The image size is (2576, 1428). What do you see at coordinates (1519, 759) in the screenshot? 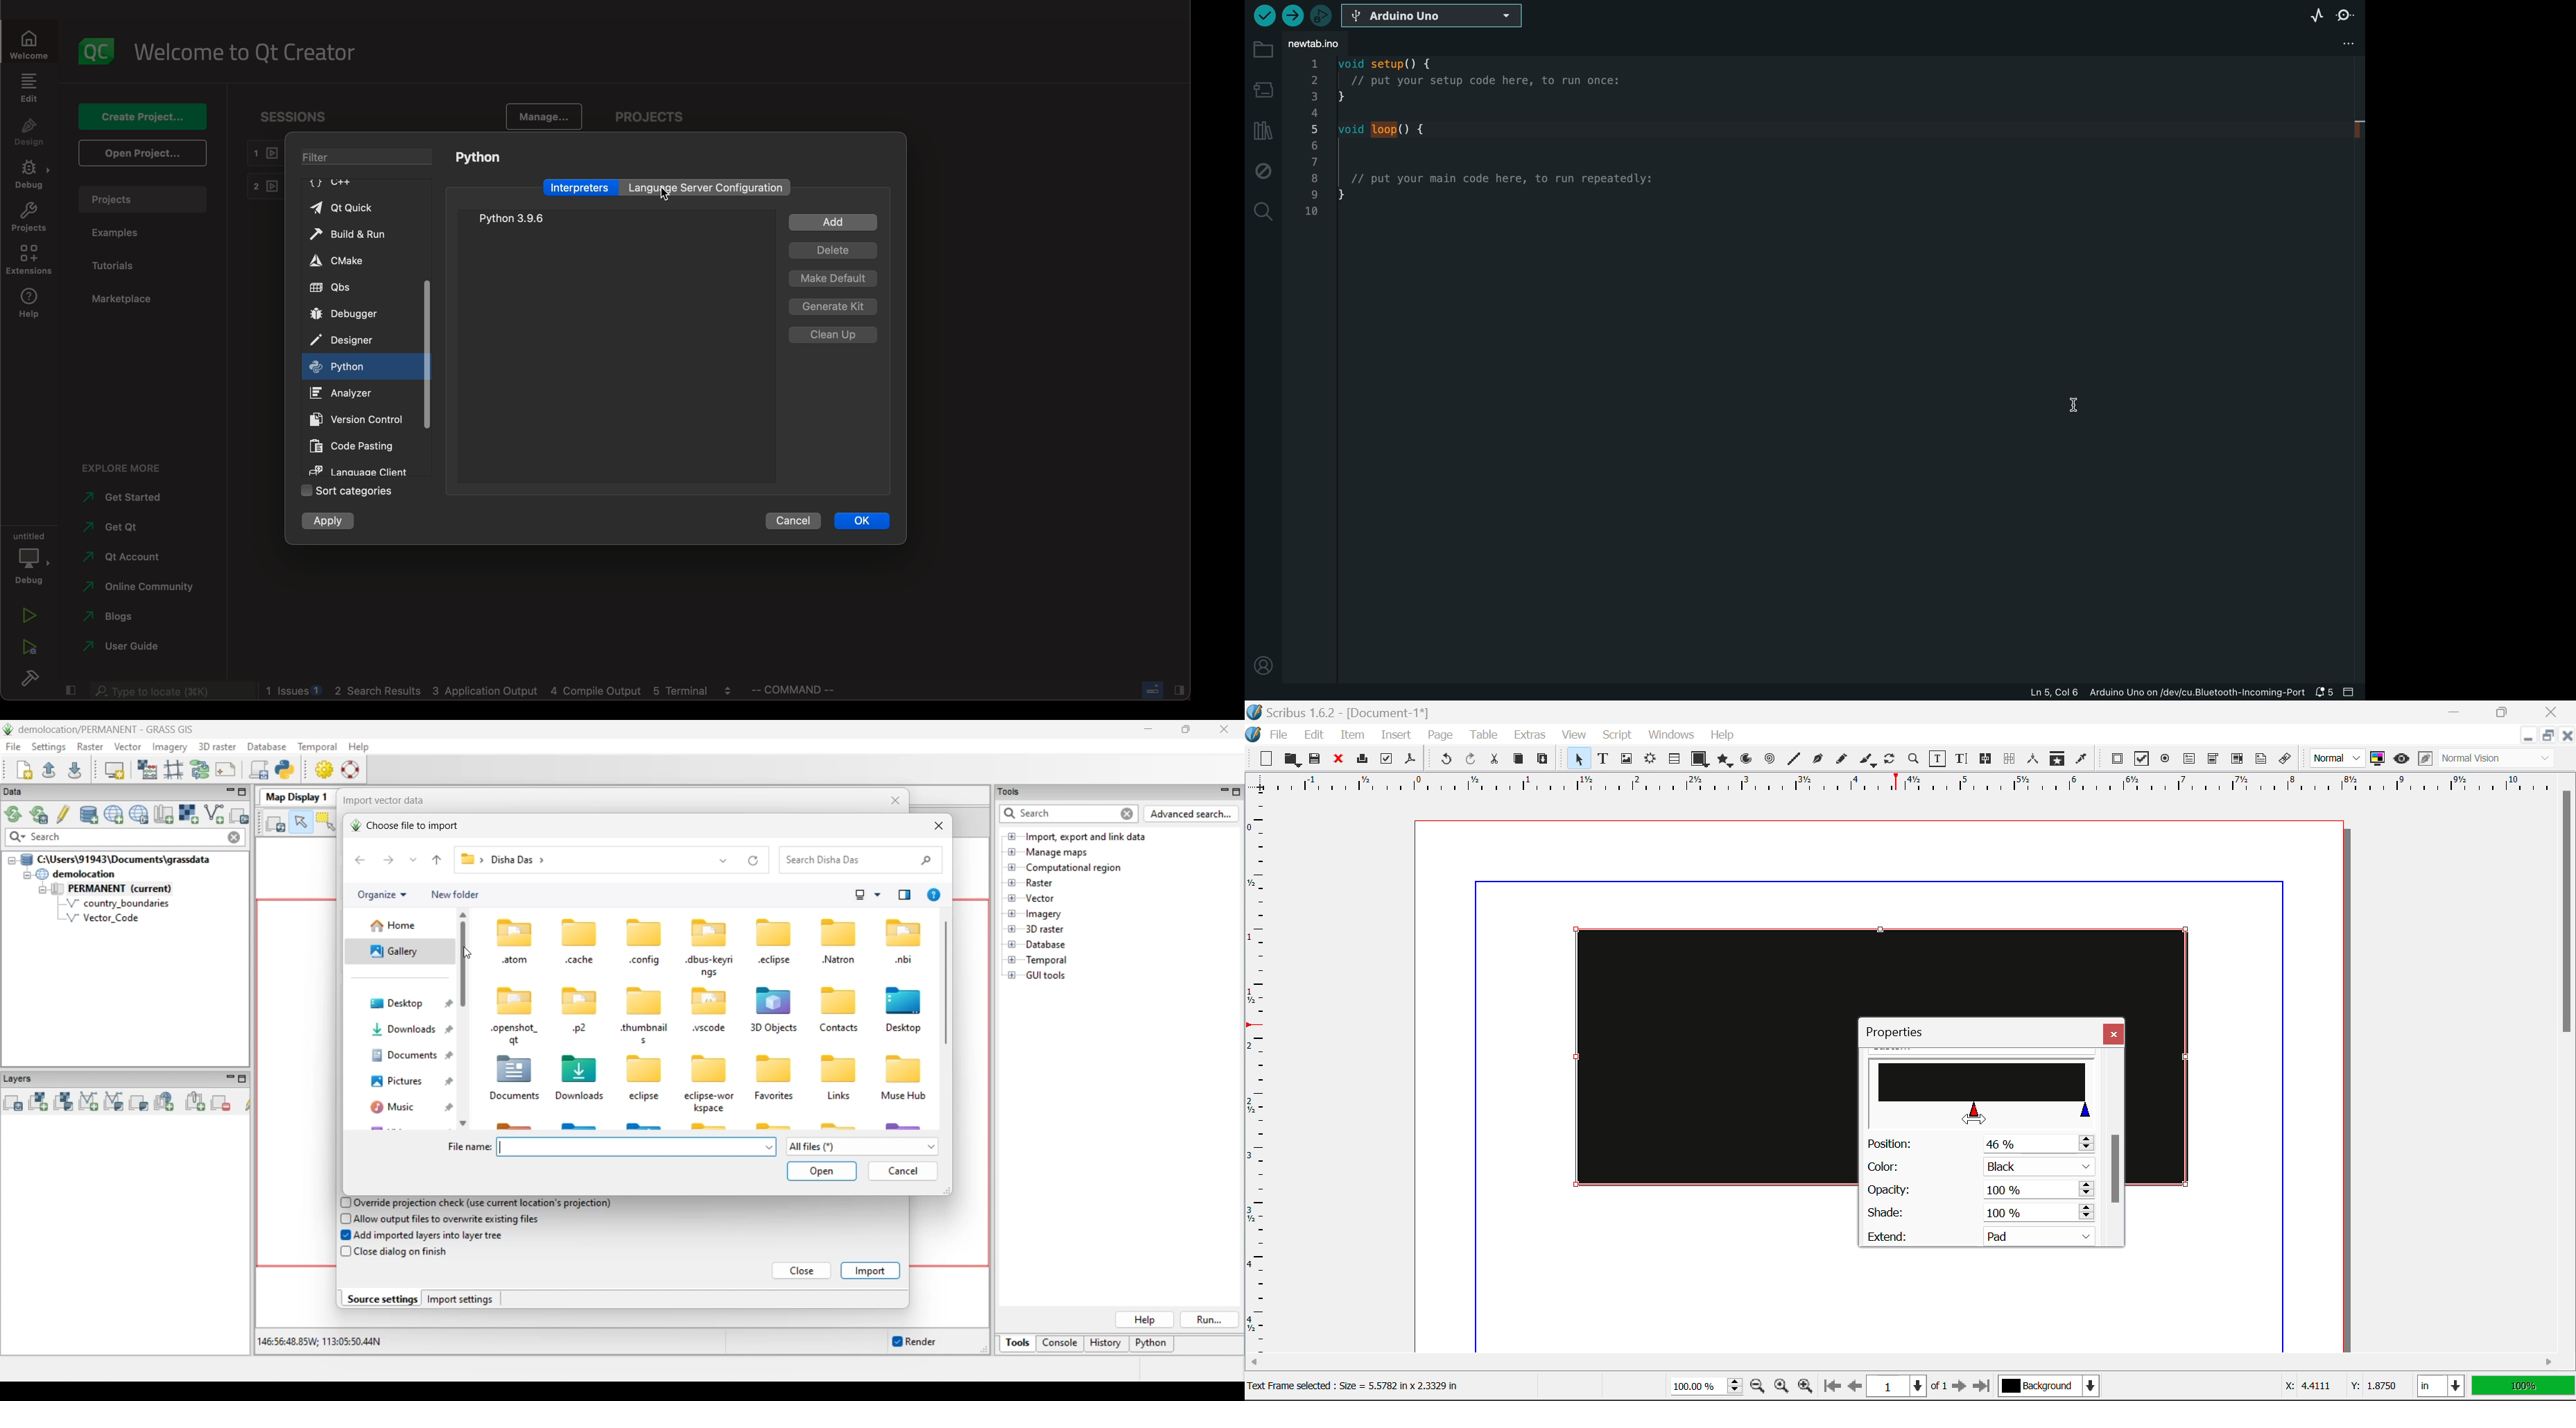
I see `Copy` at bounding box center [1519, 759].